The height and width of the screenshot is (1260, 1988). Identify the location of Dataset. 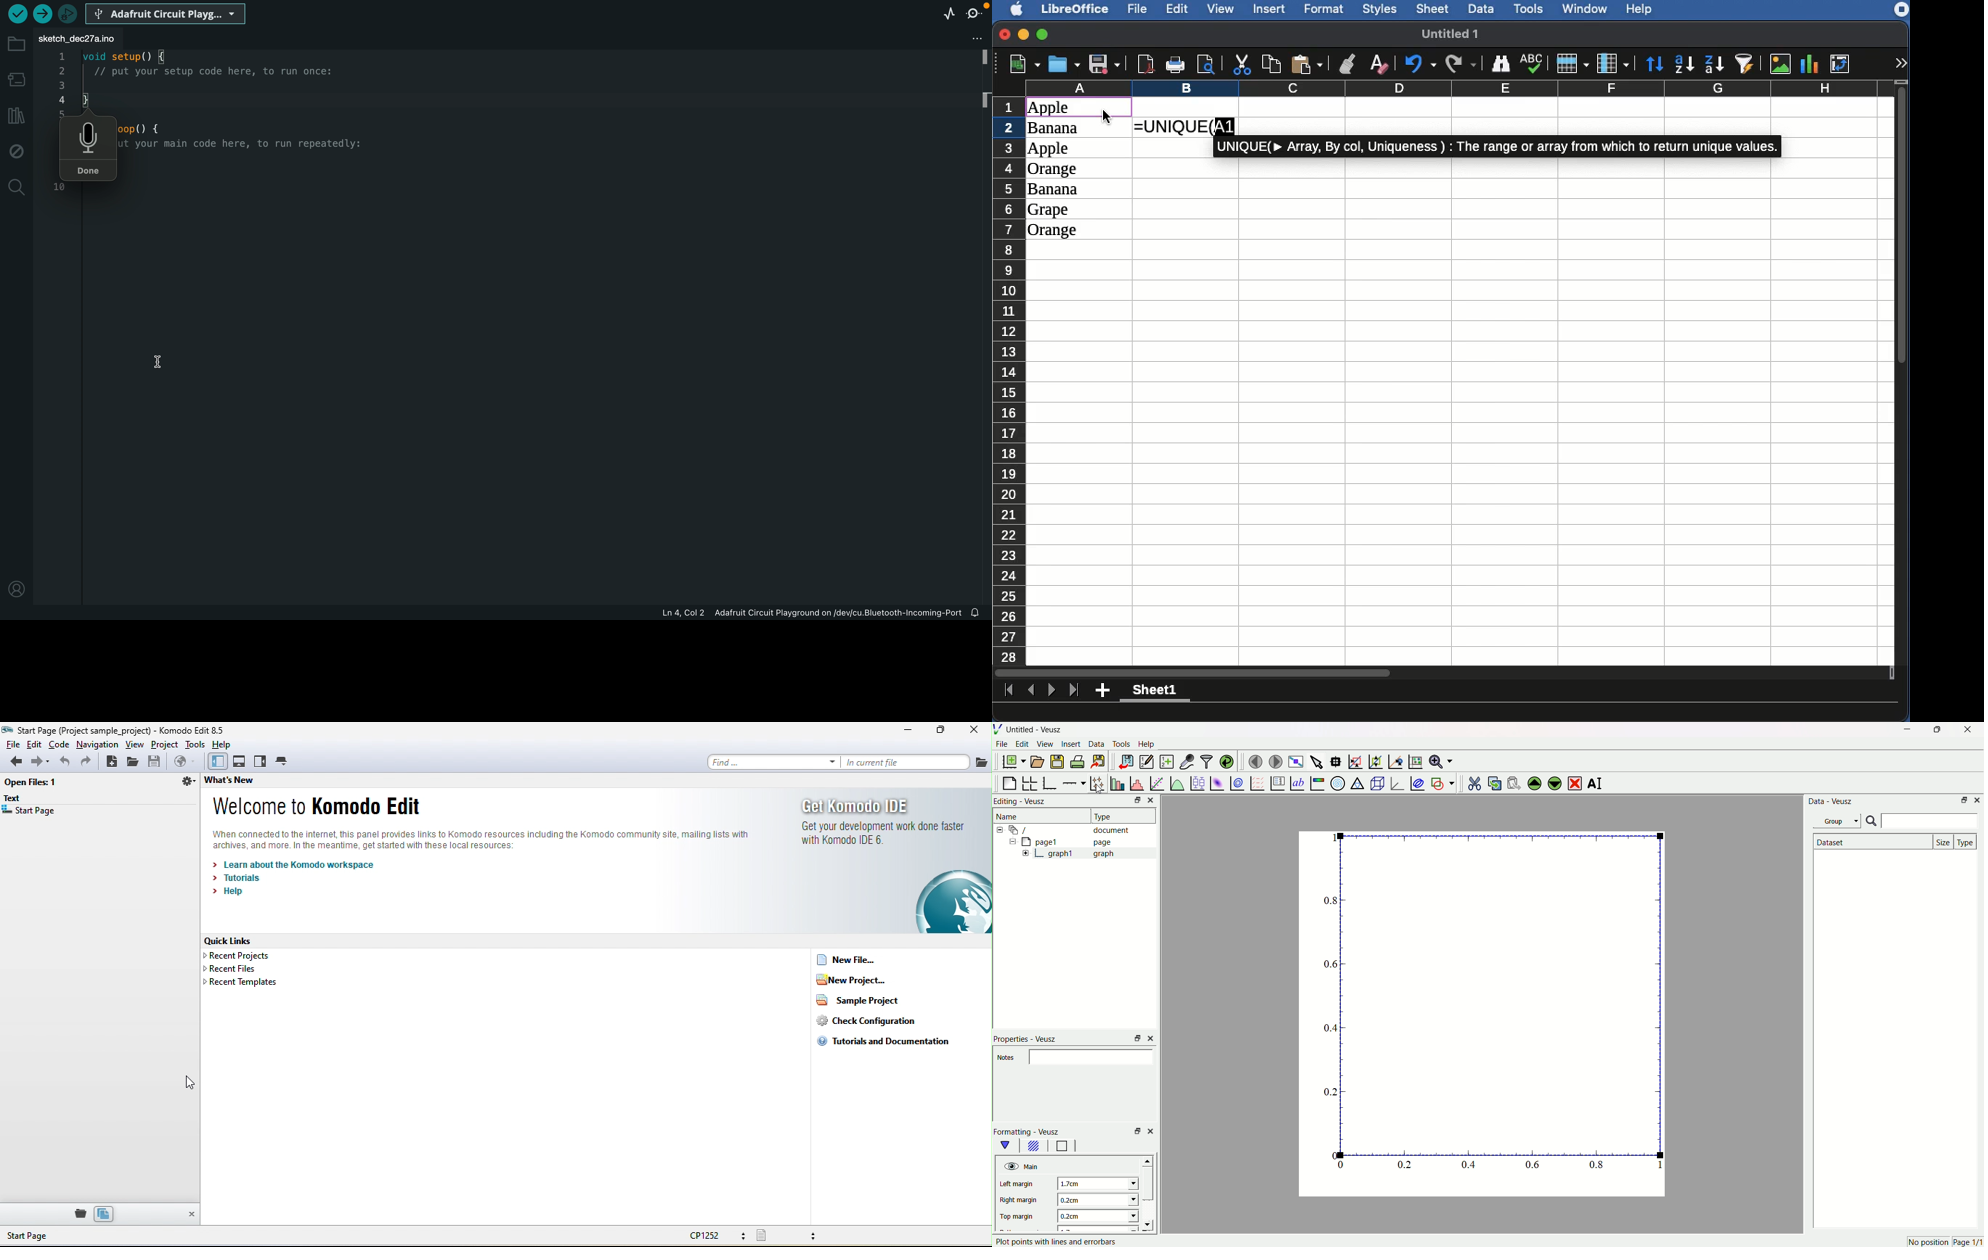
(1871, 842).